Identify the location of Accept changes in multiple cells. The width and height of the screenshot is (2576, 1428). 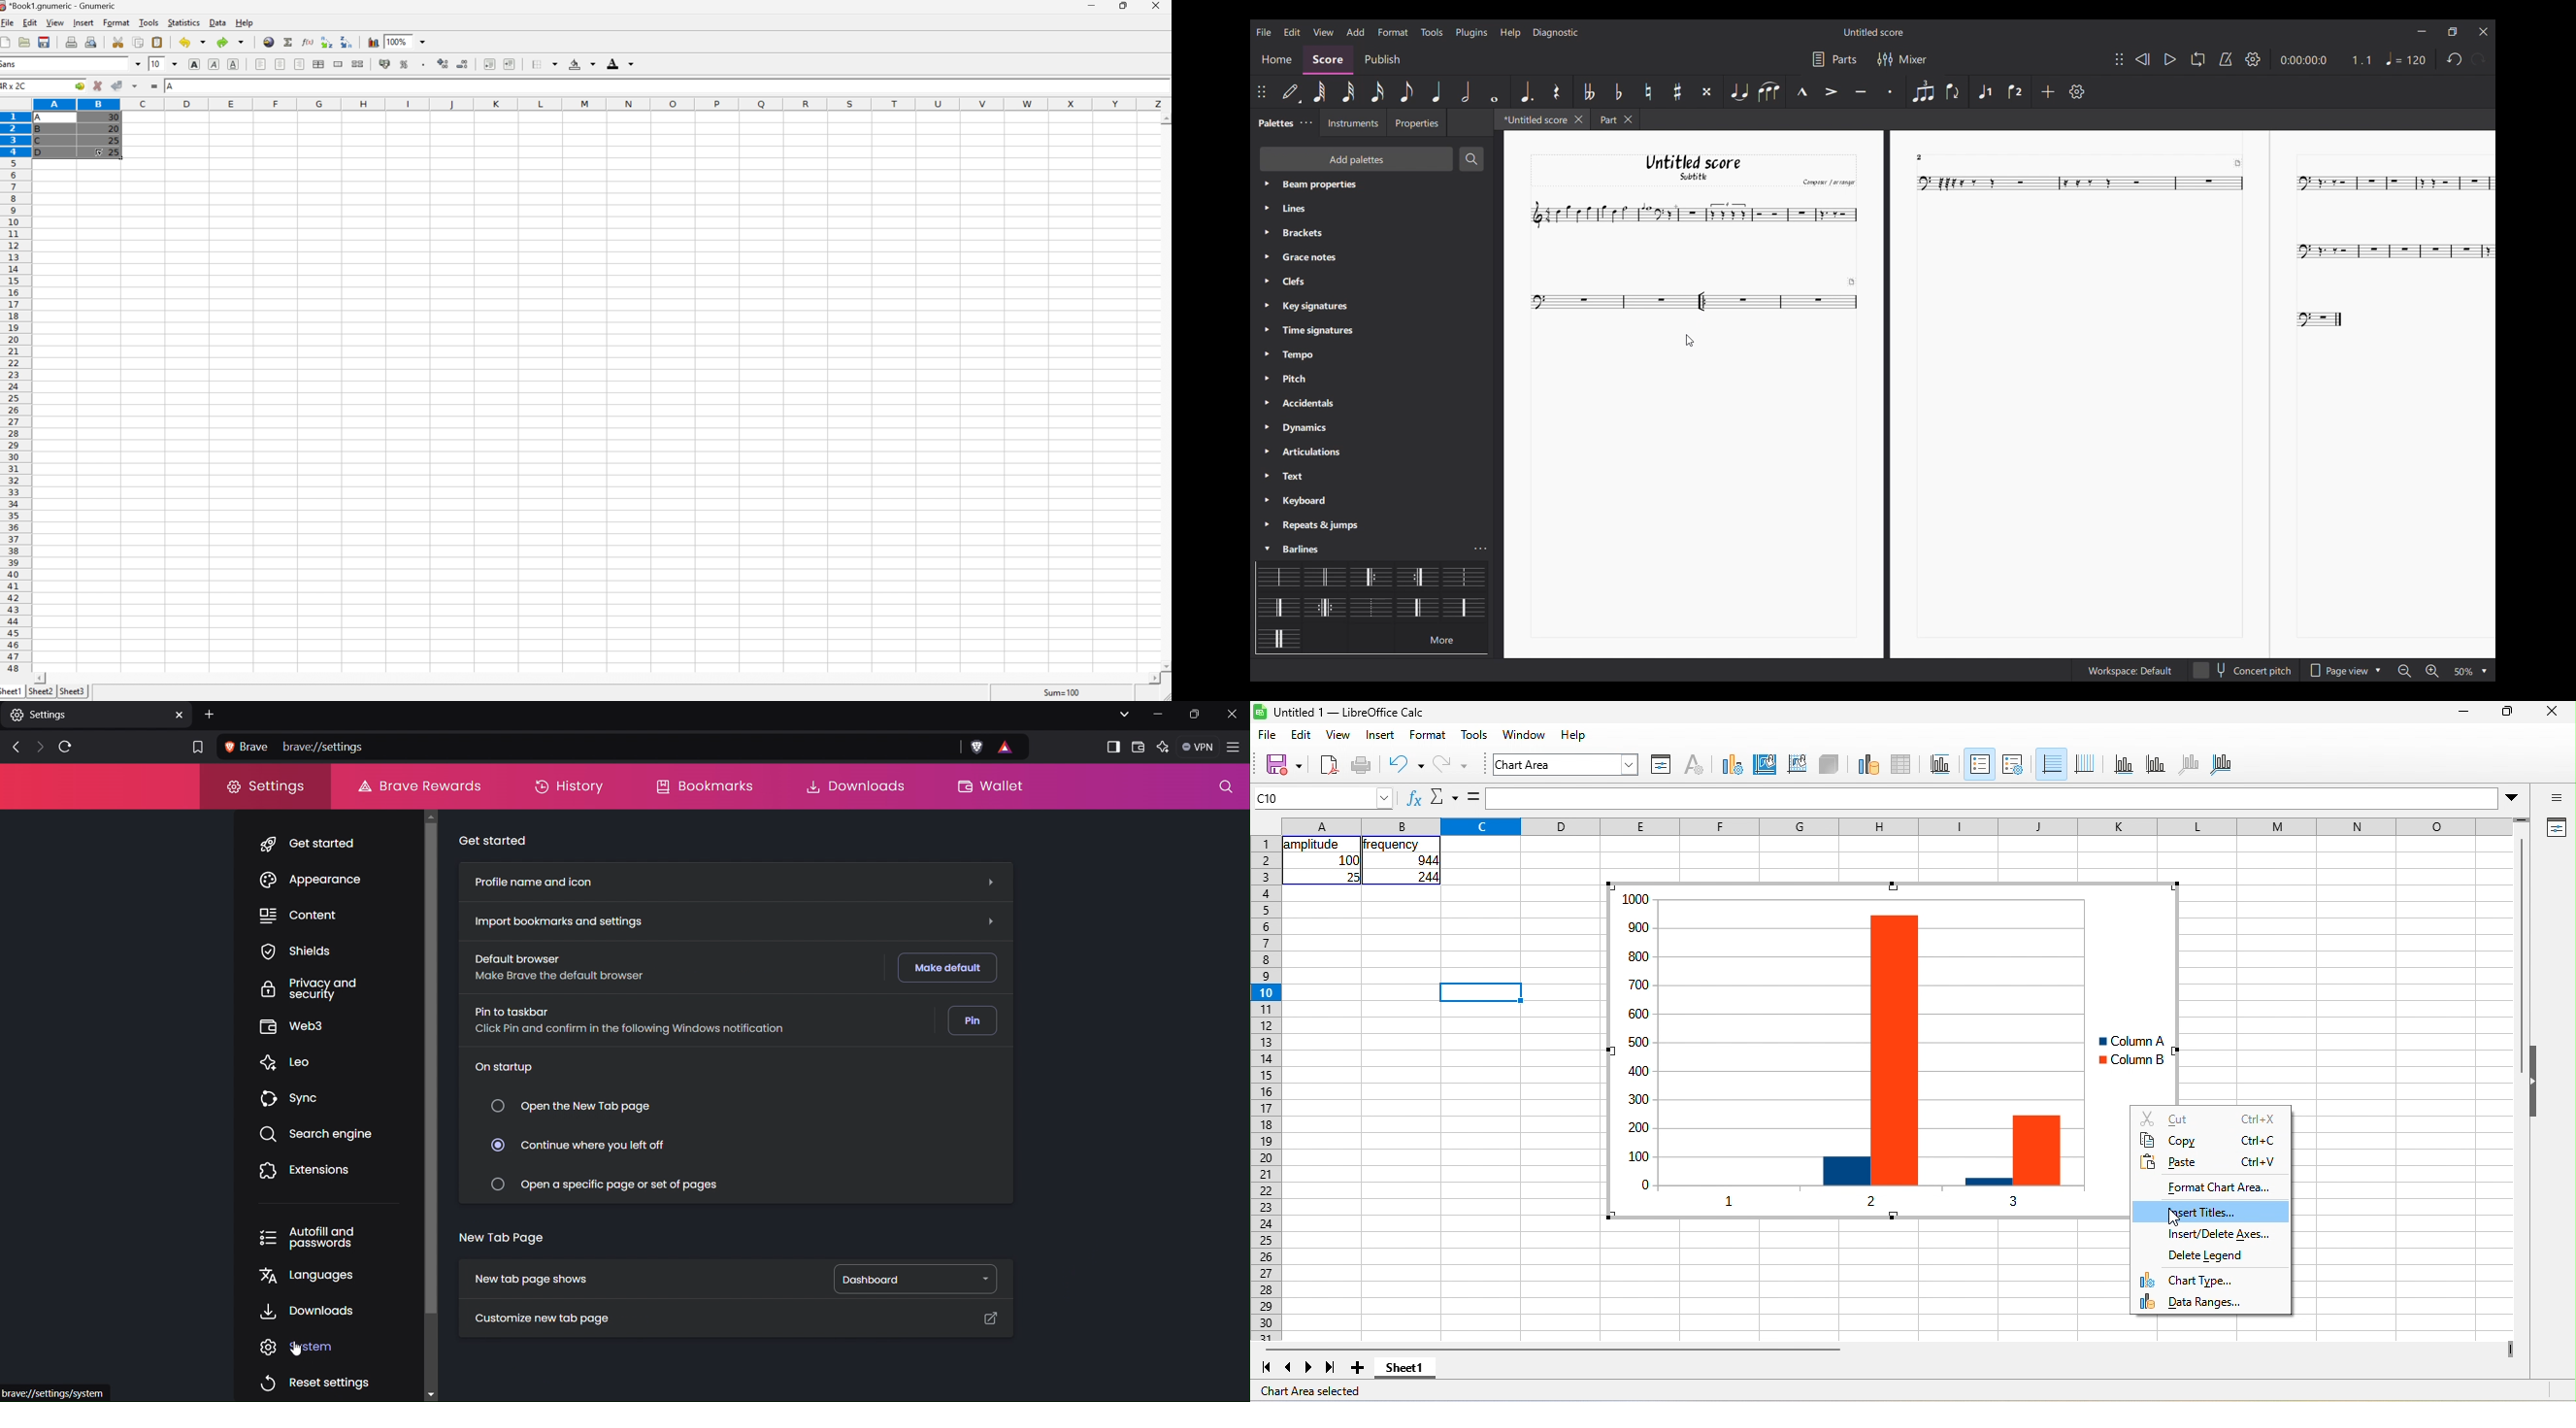
(136, 85).